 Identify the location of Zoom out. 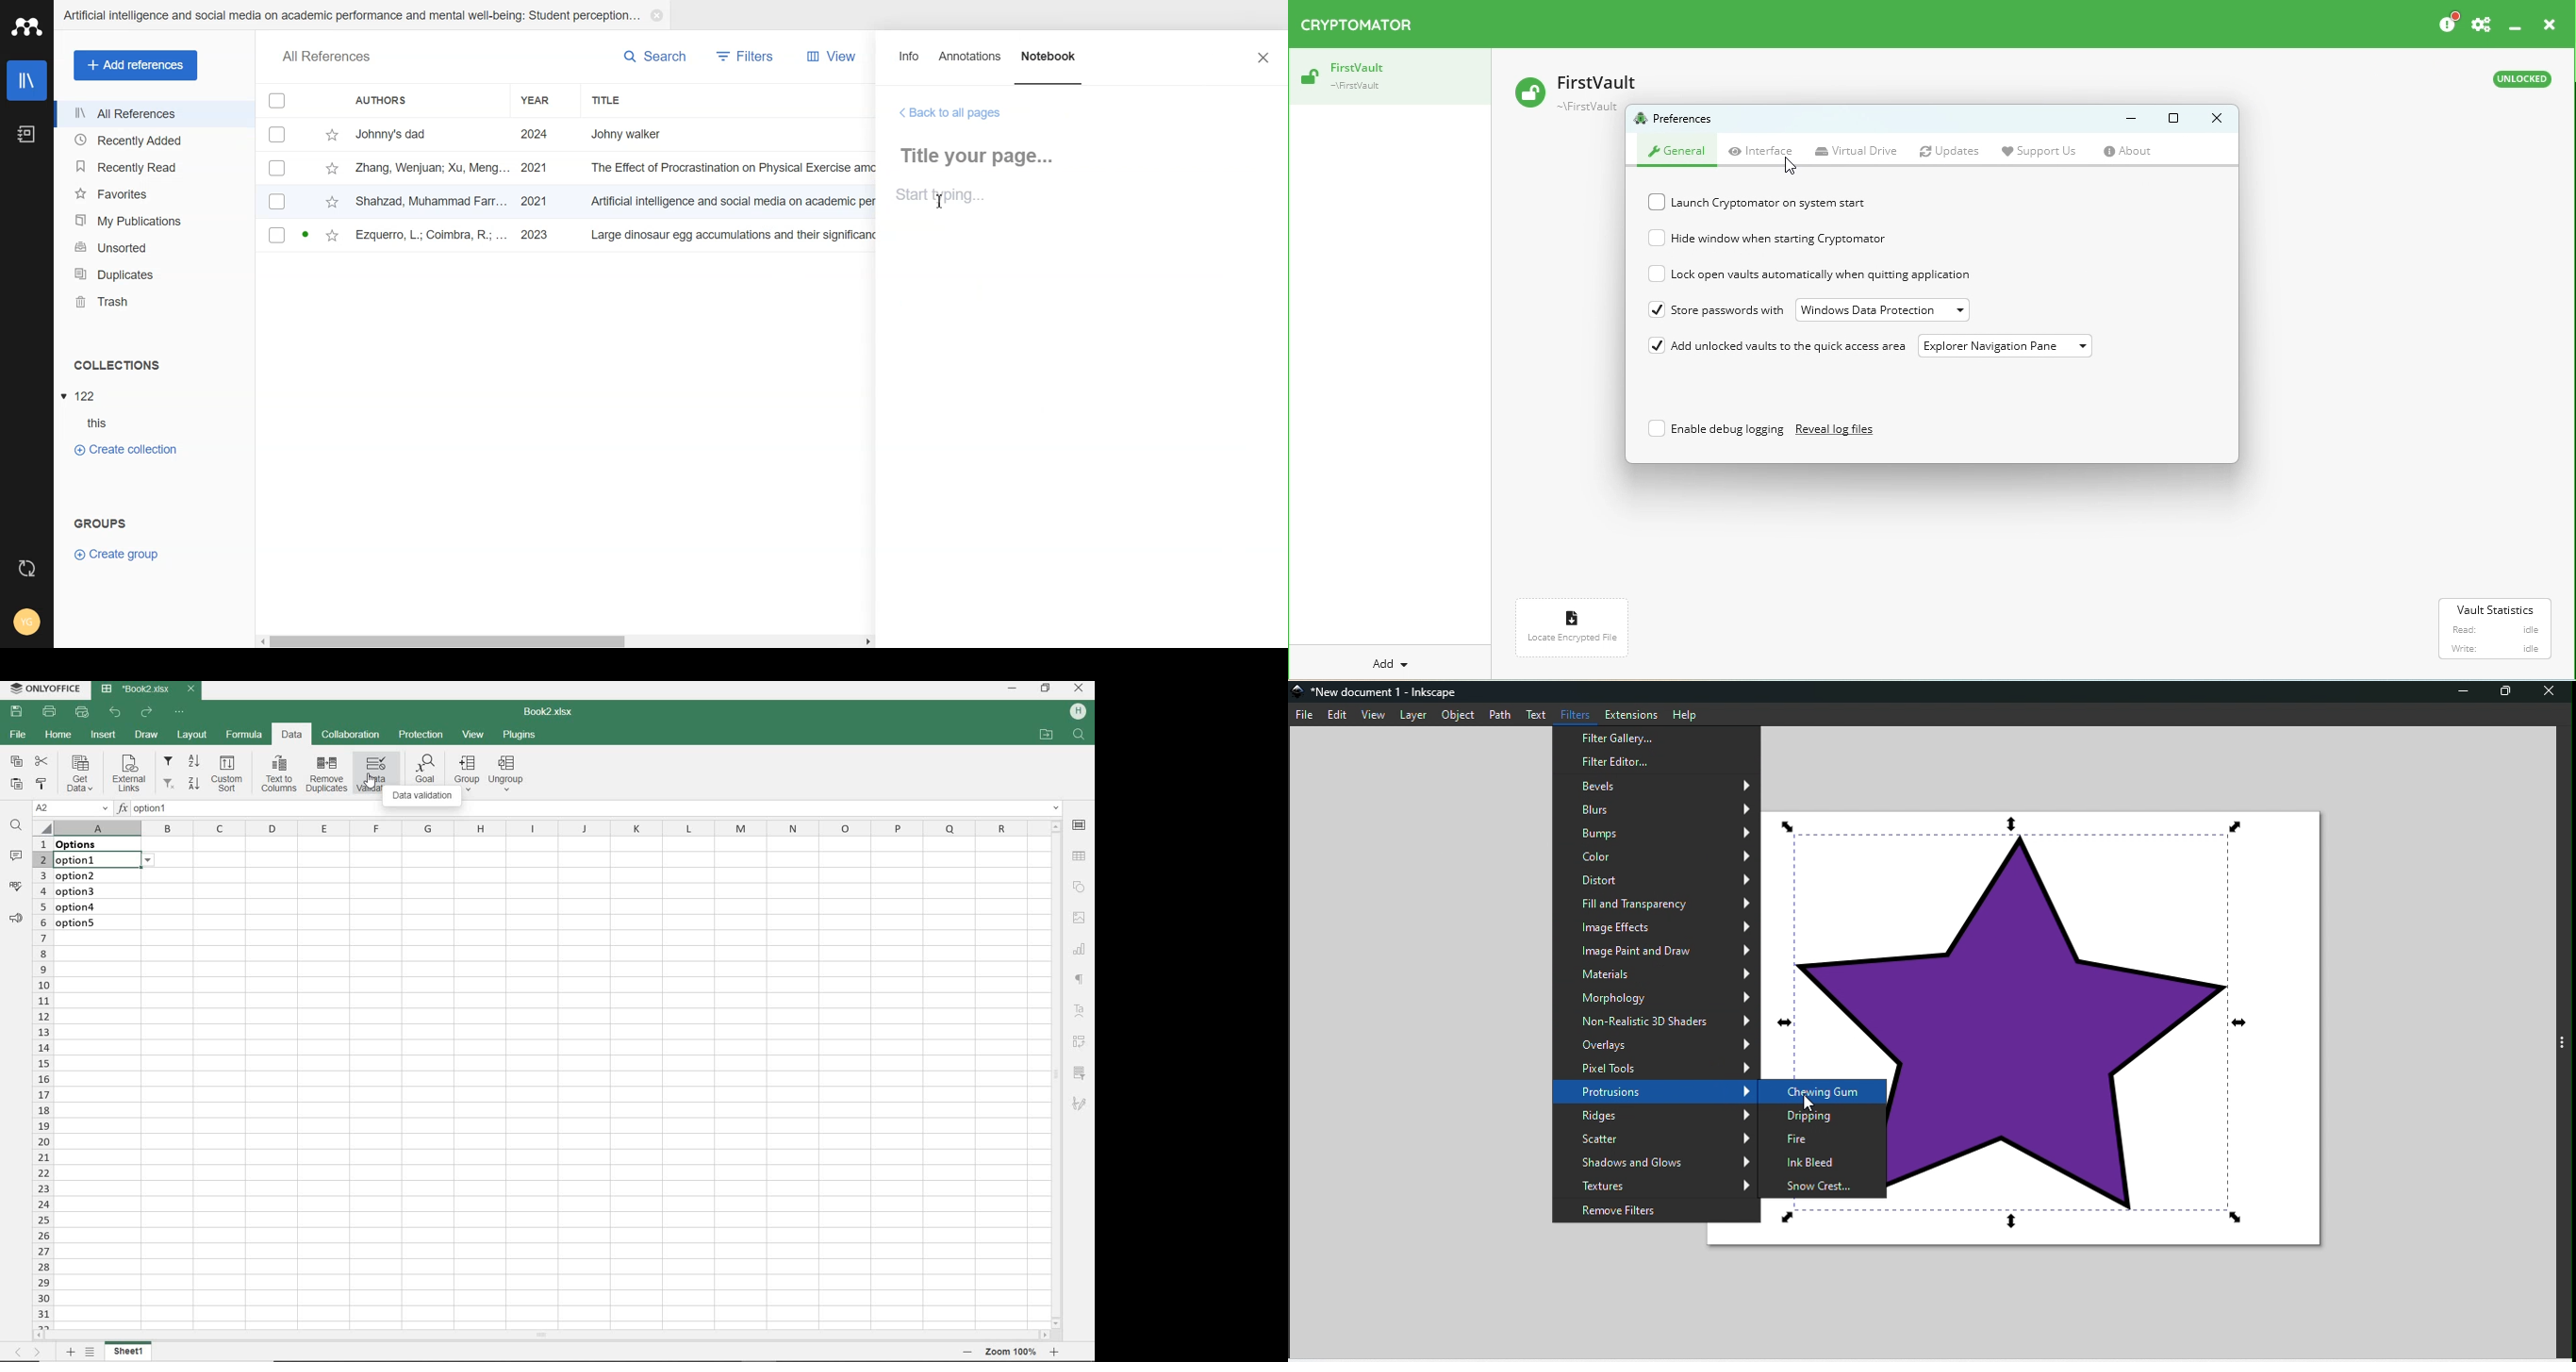
(964, 1353).